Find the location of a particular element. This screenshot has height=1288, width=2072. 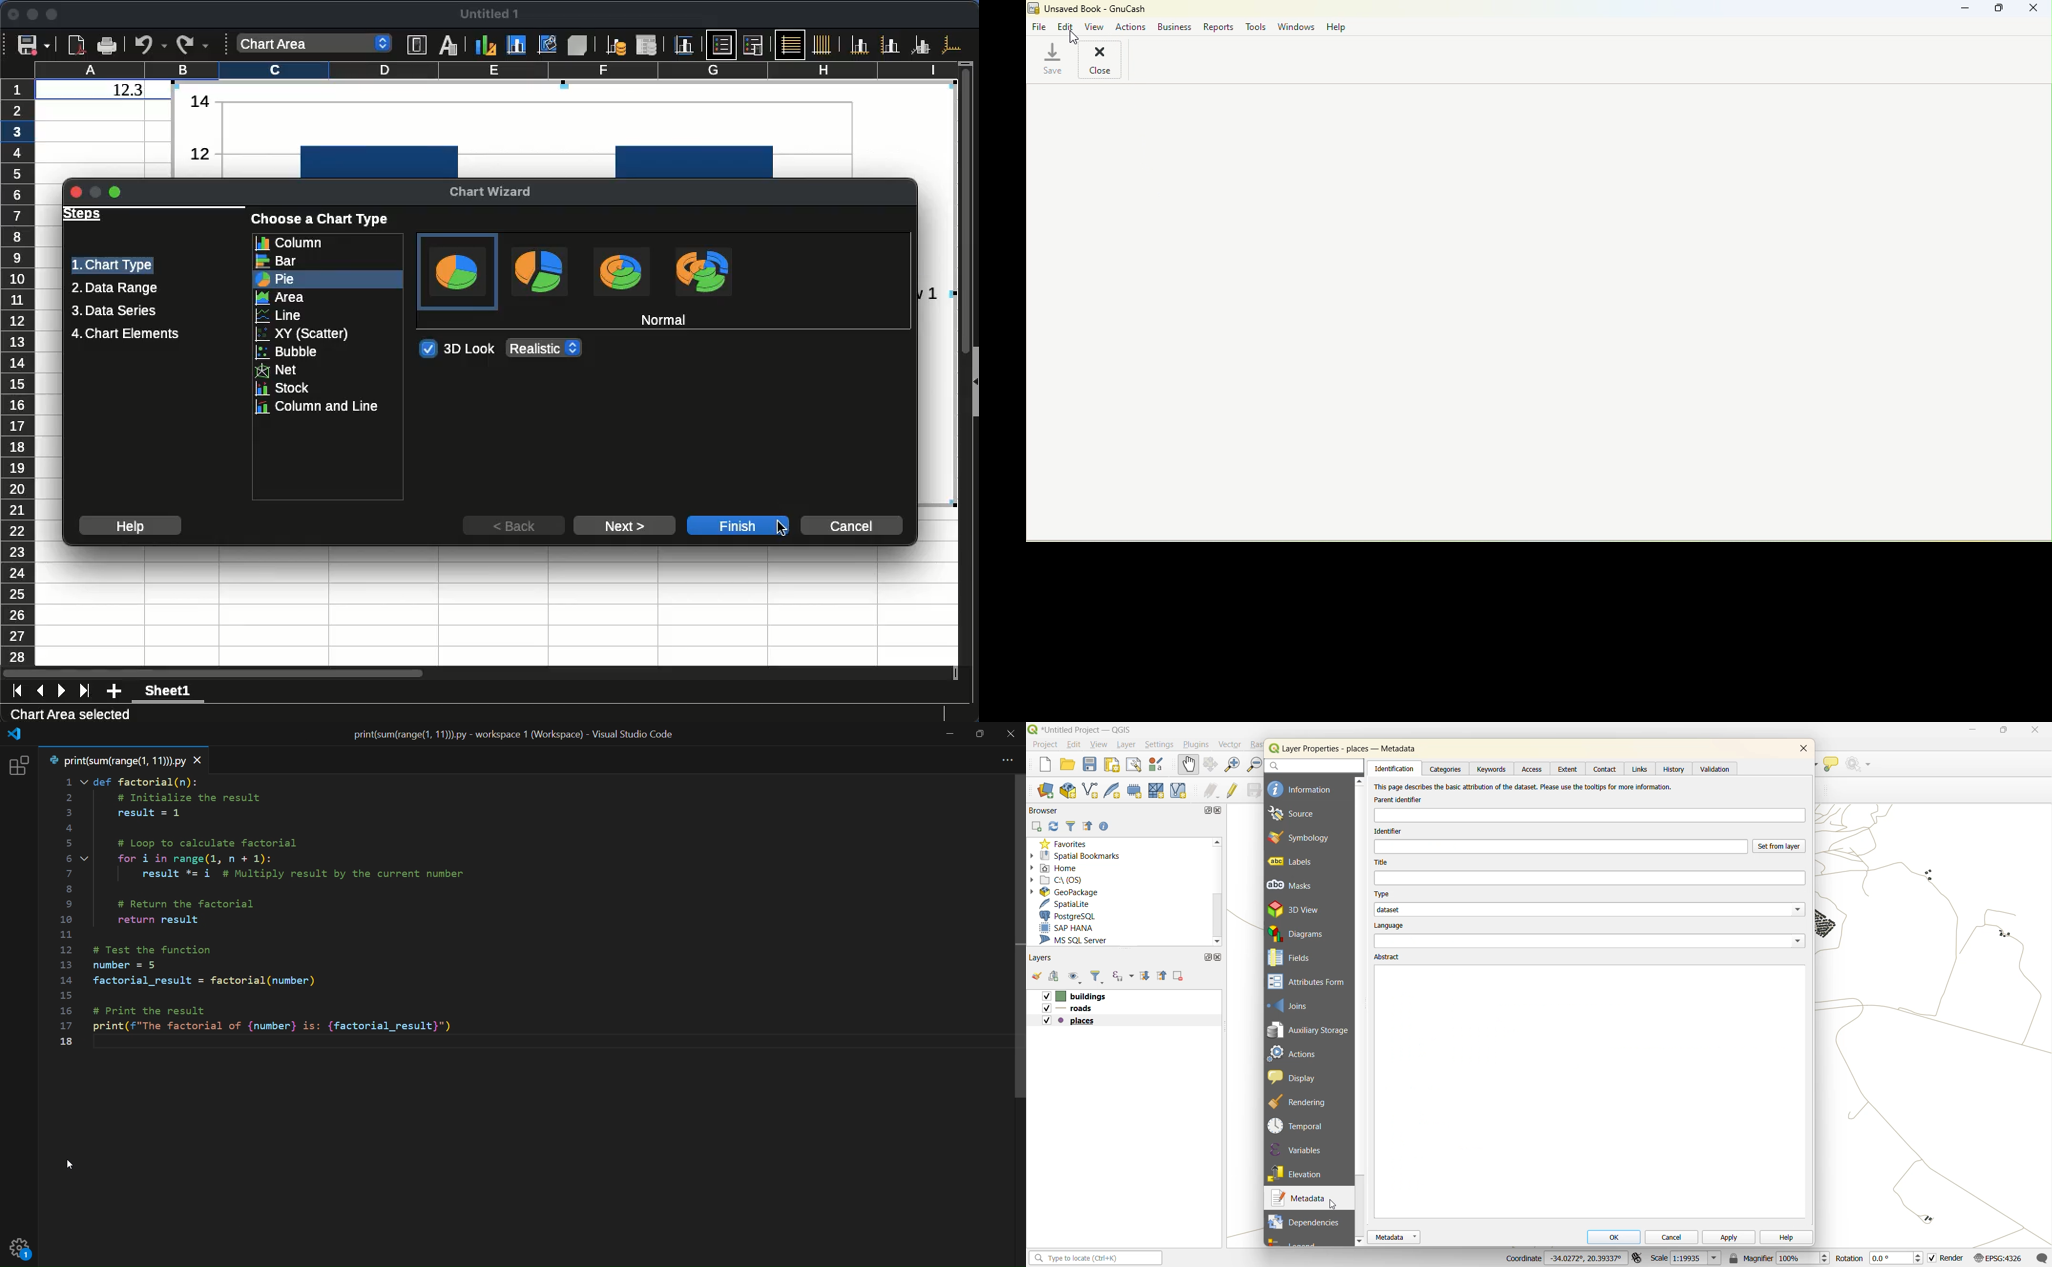

cancel is located at coordinates (1667, 1237).